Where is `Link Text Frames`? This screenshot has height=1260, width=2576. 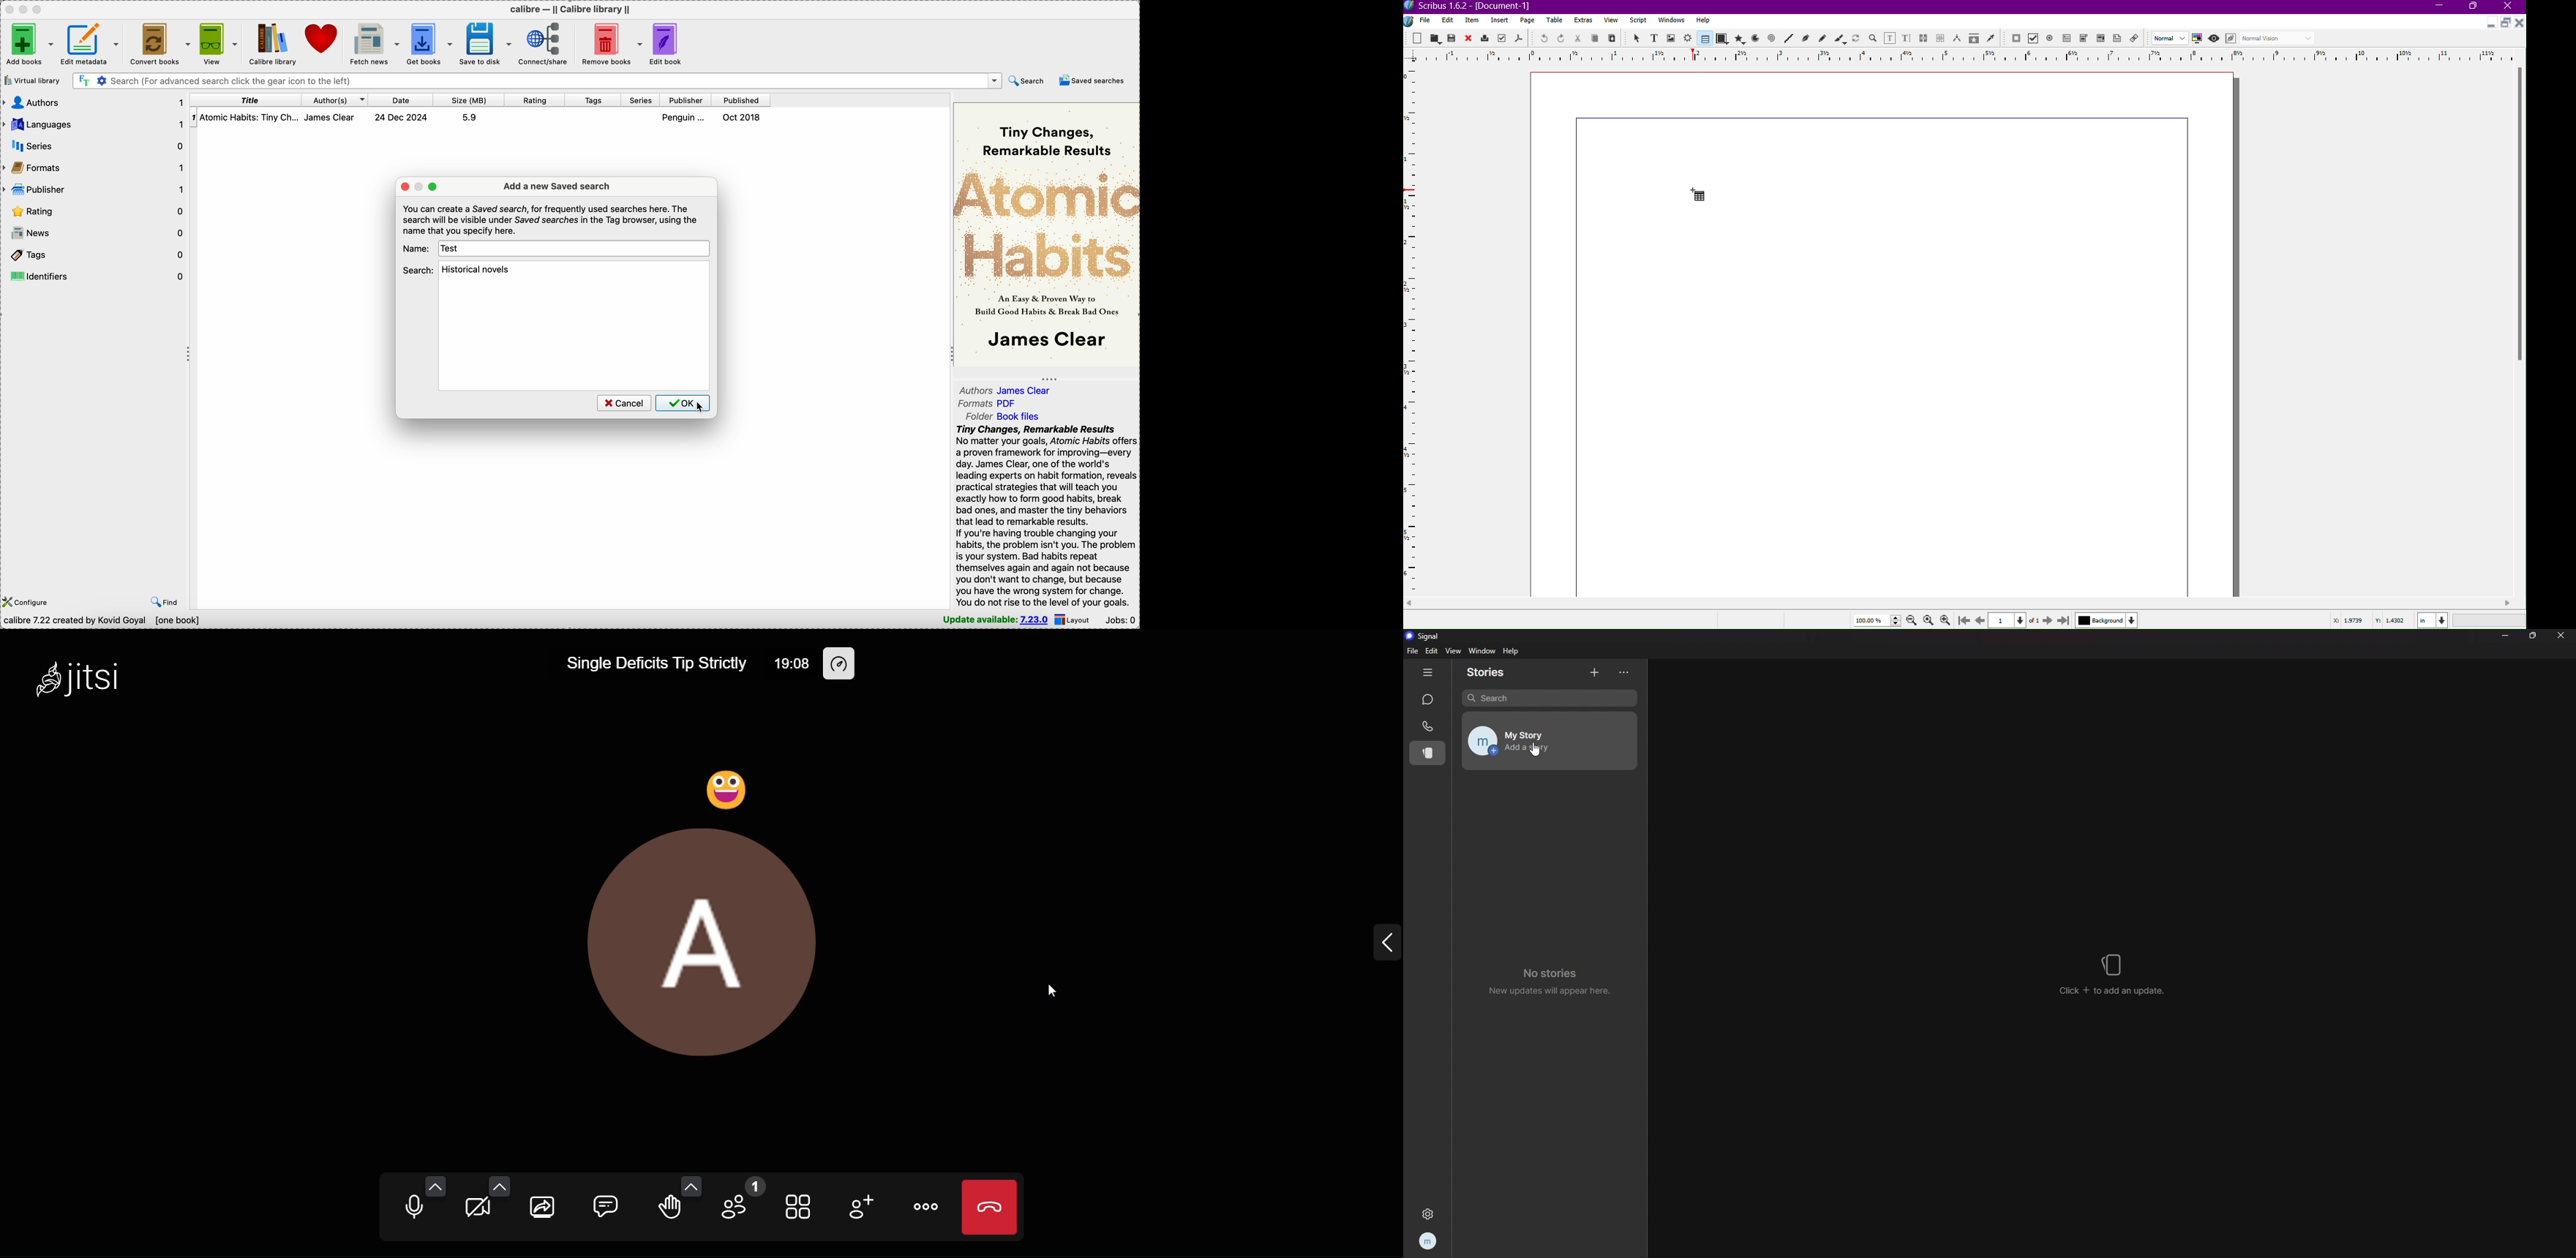
Link Text Frames is located at coordinates (1924, 36).